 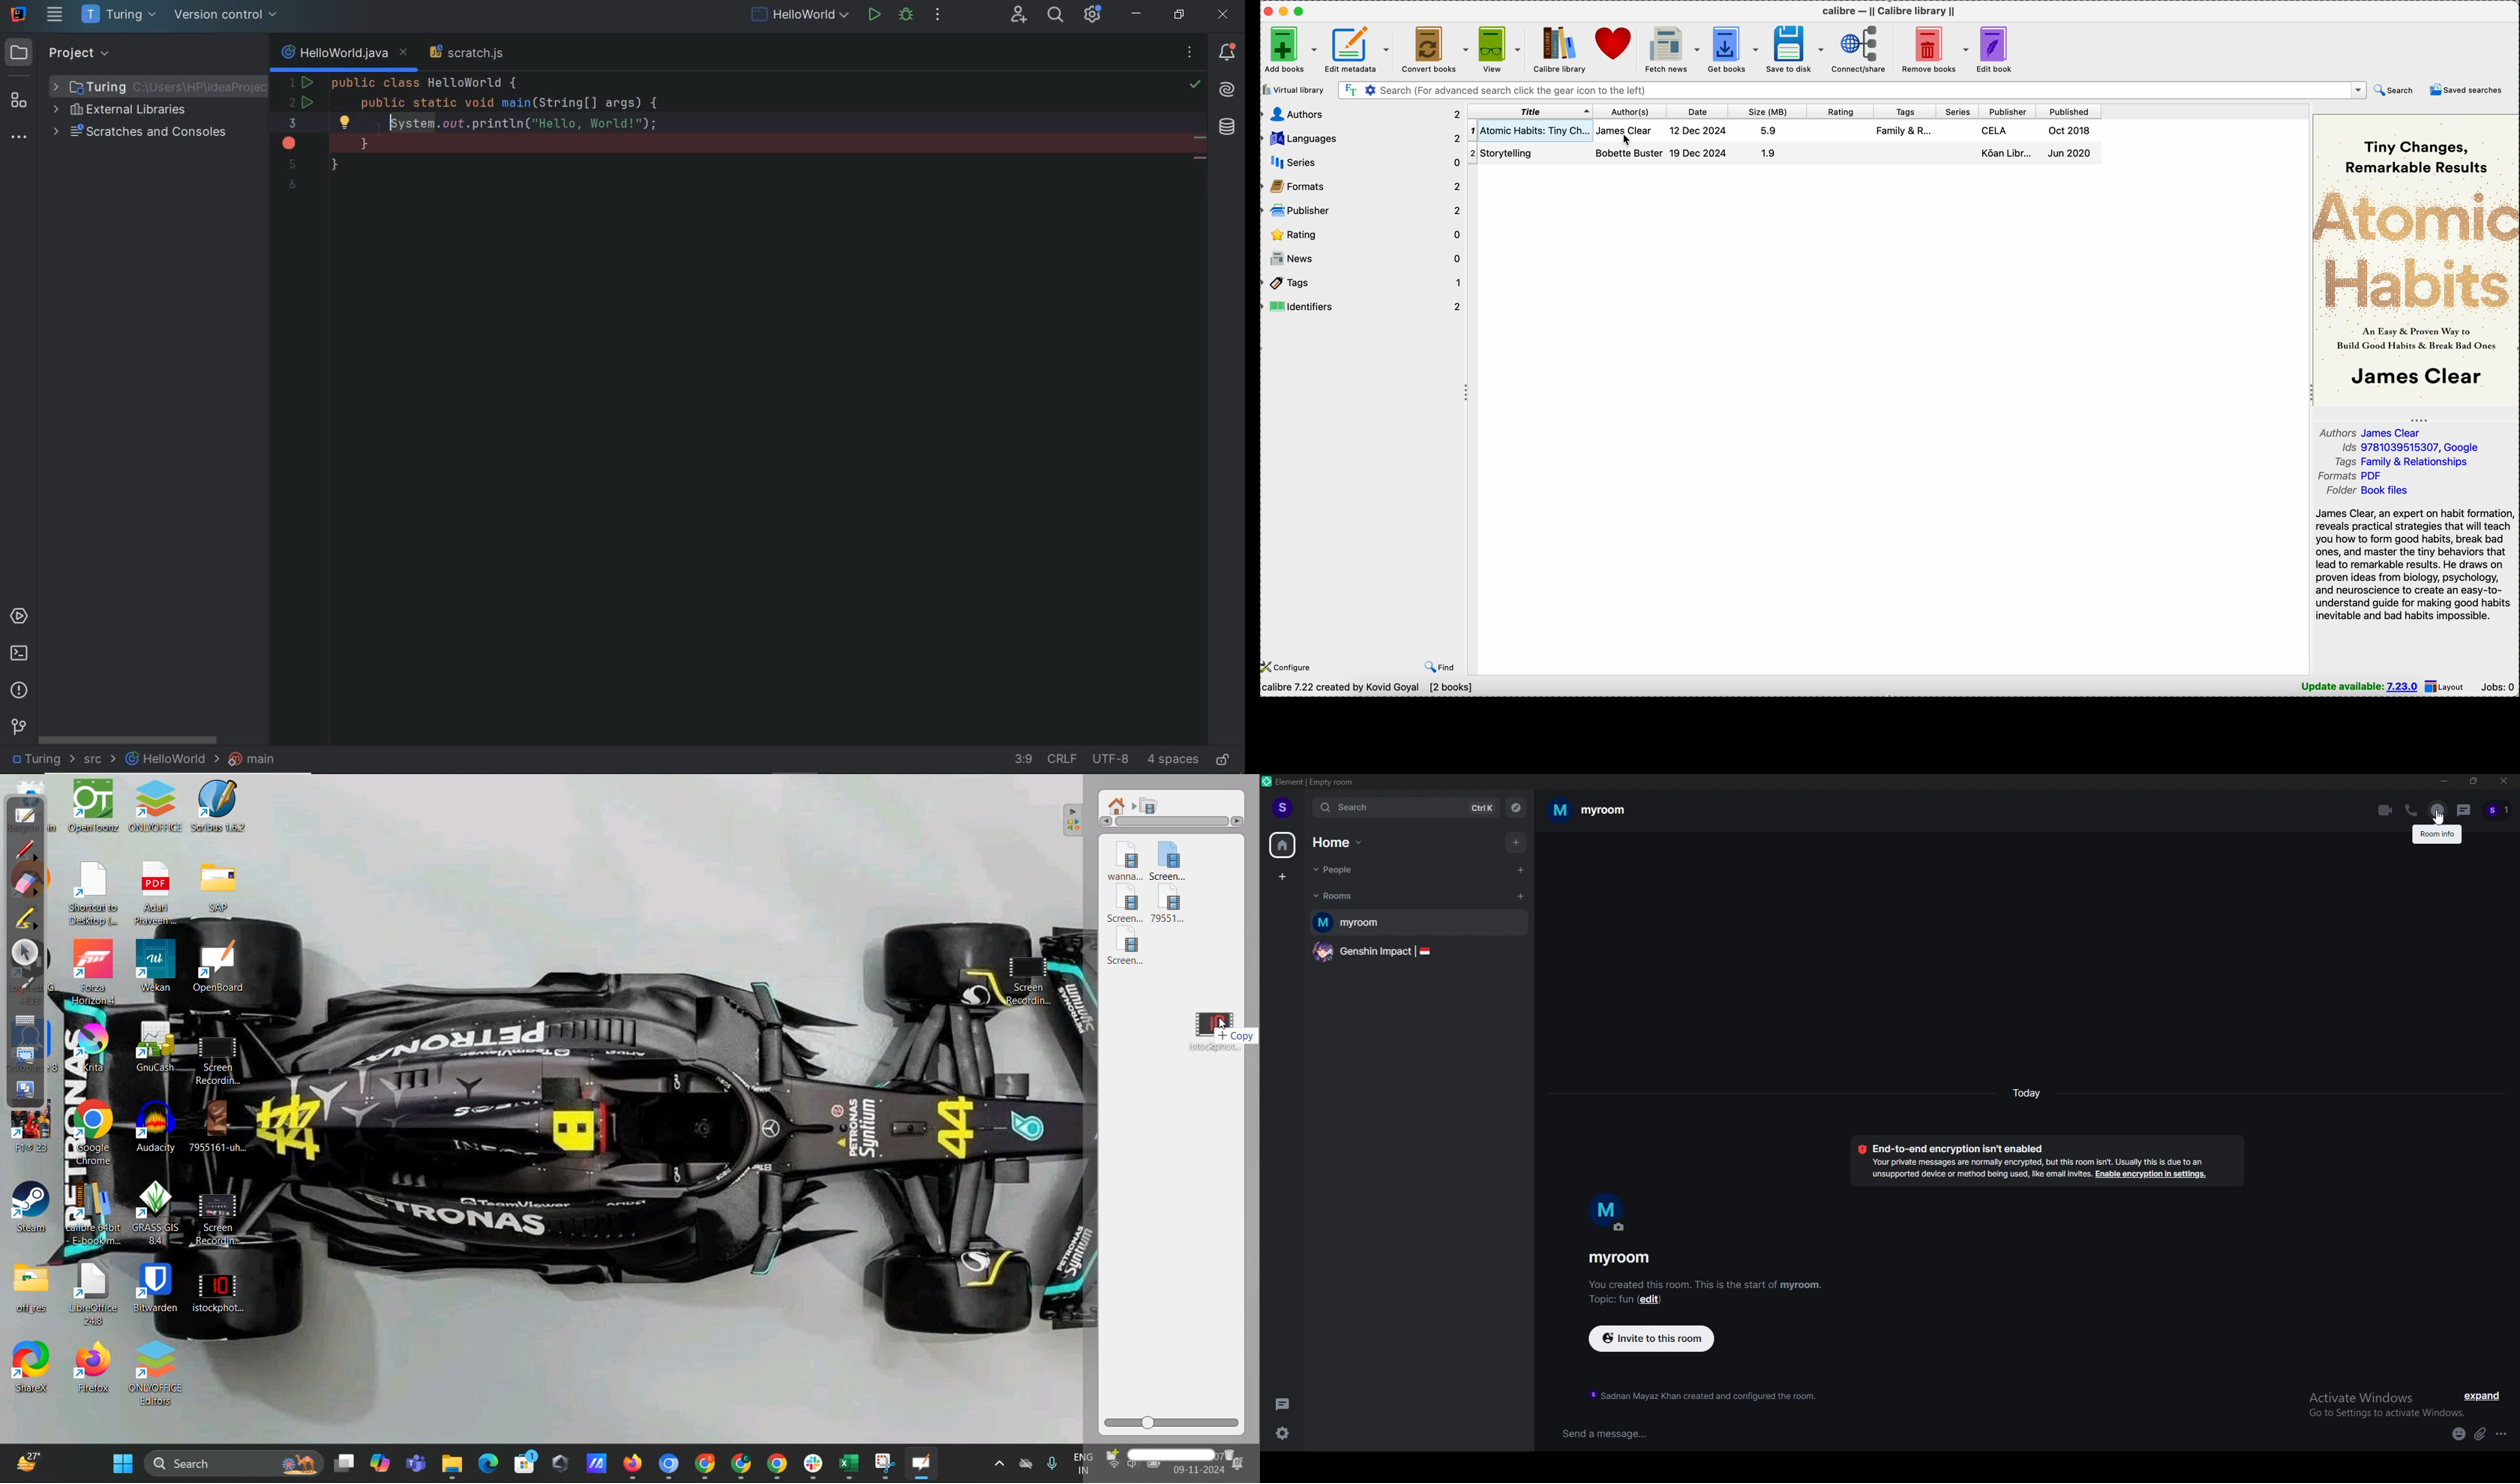 I want to click on OnlyOffice, so click(x=158, y=812).